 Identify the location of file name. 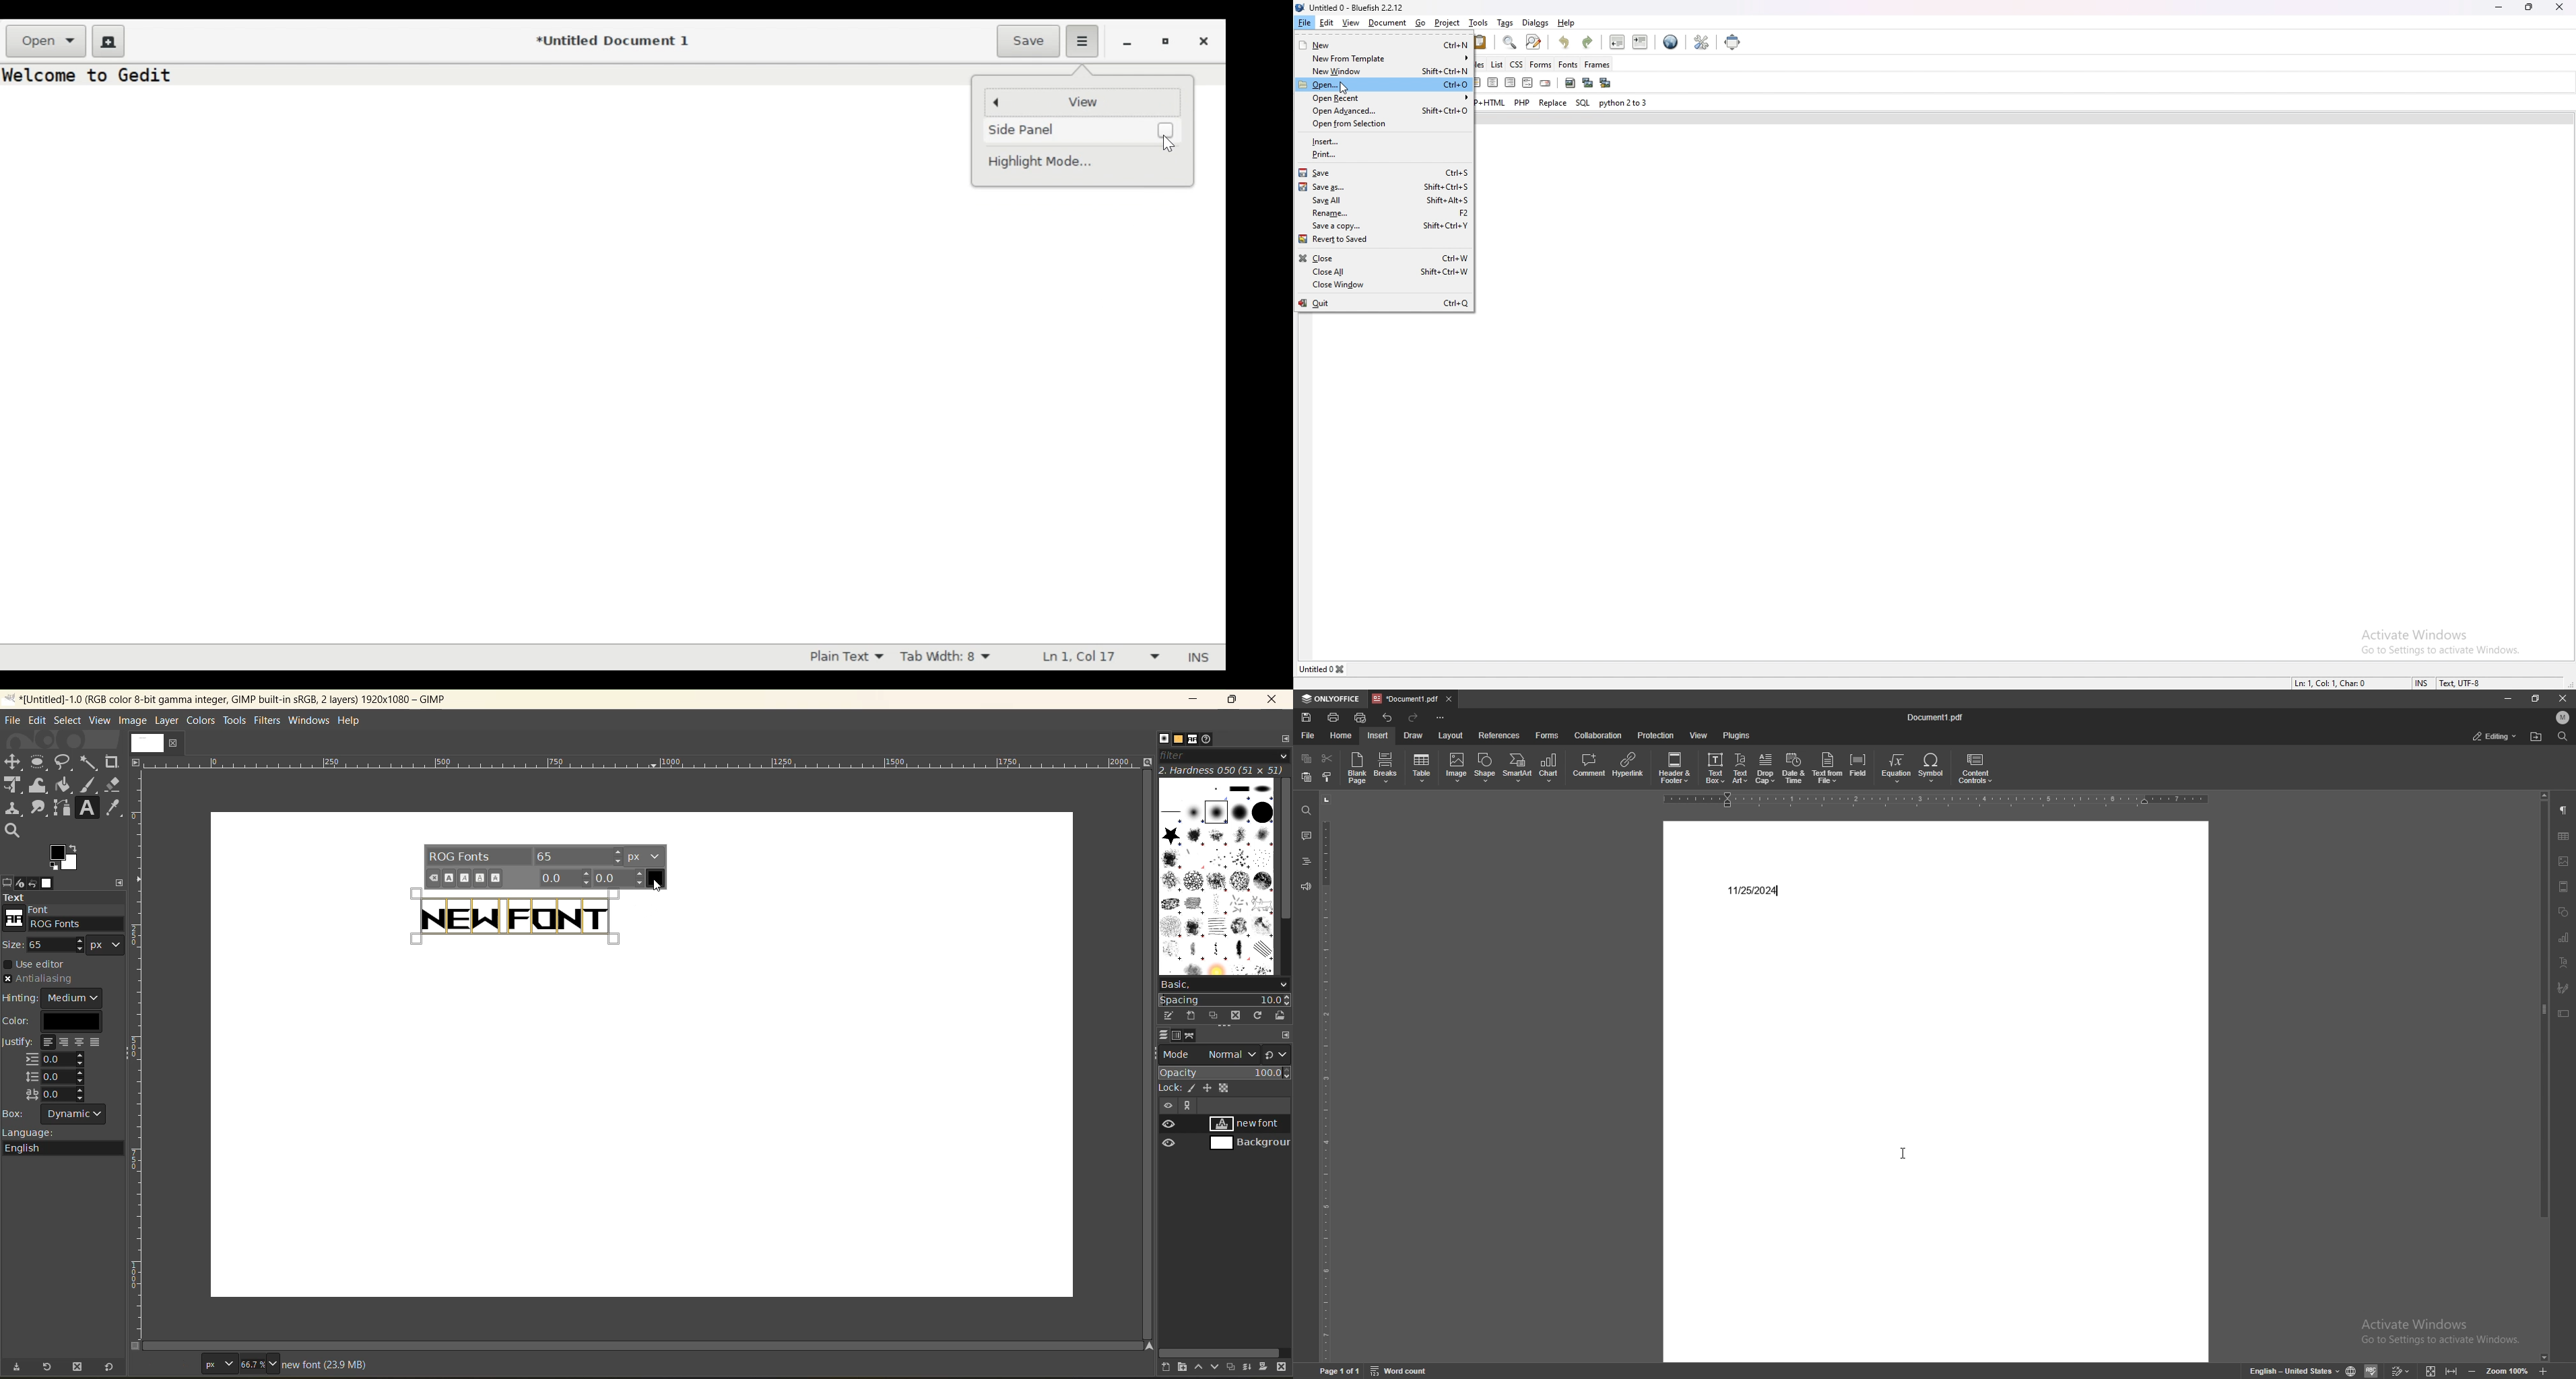
(1937, 718).